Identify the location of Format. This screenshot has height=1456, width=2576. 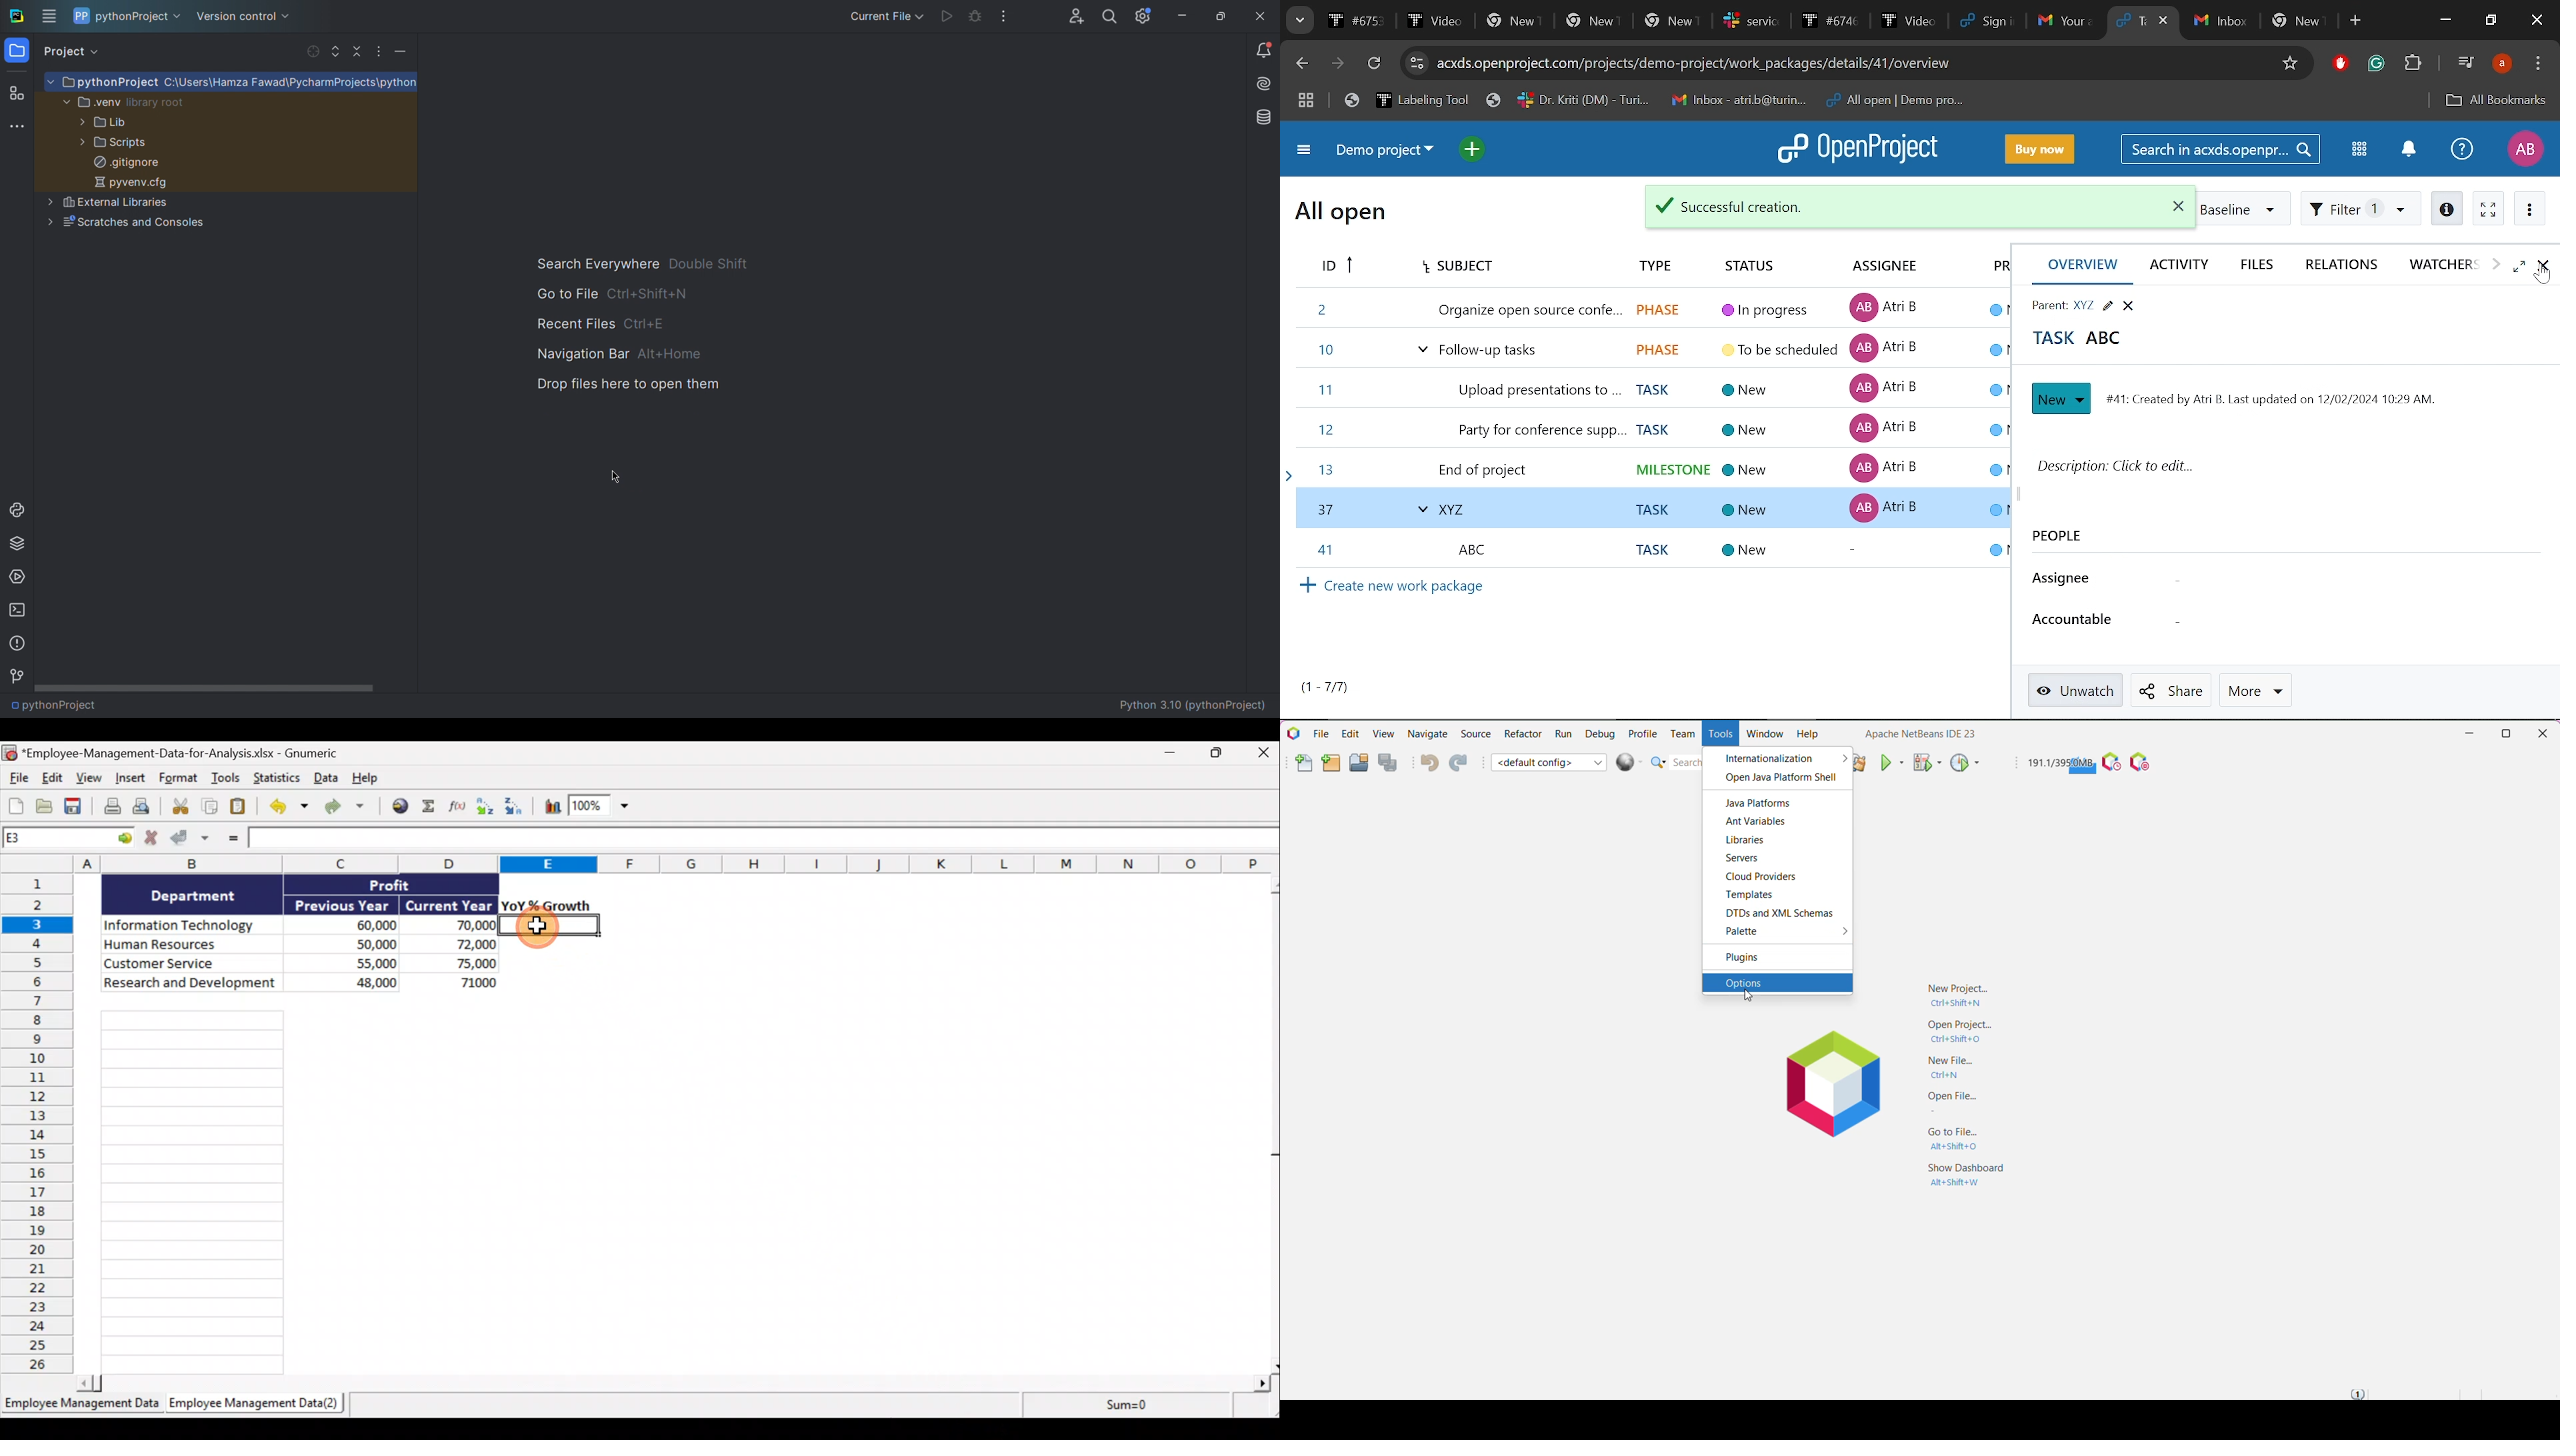
(179, 779).